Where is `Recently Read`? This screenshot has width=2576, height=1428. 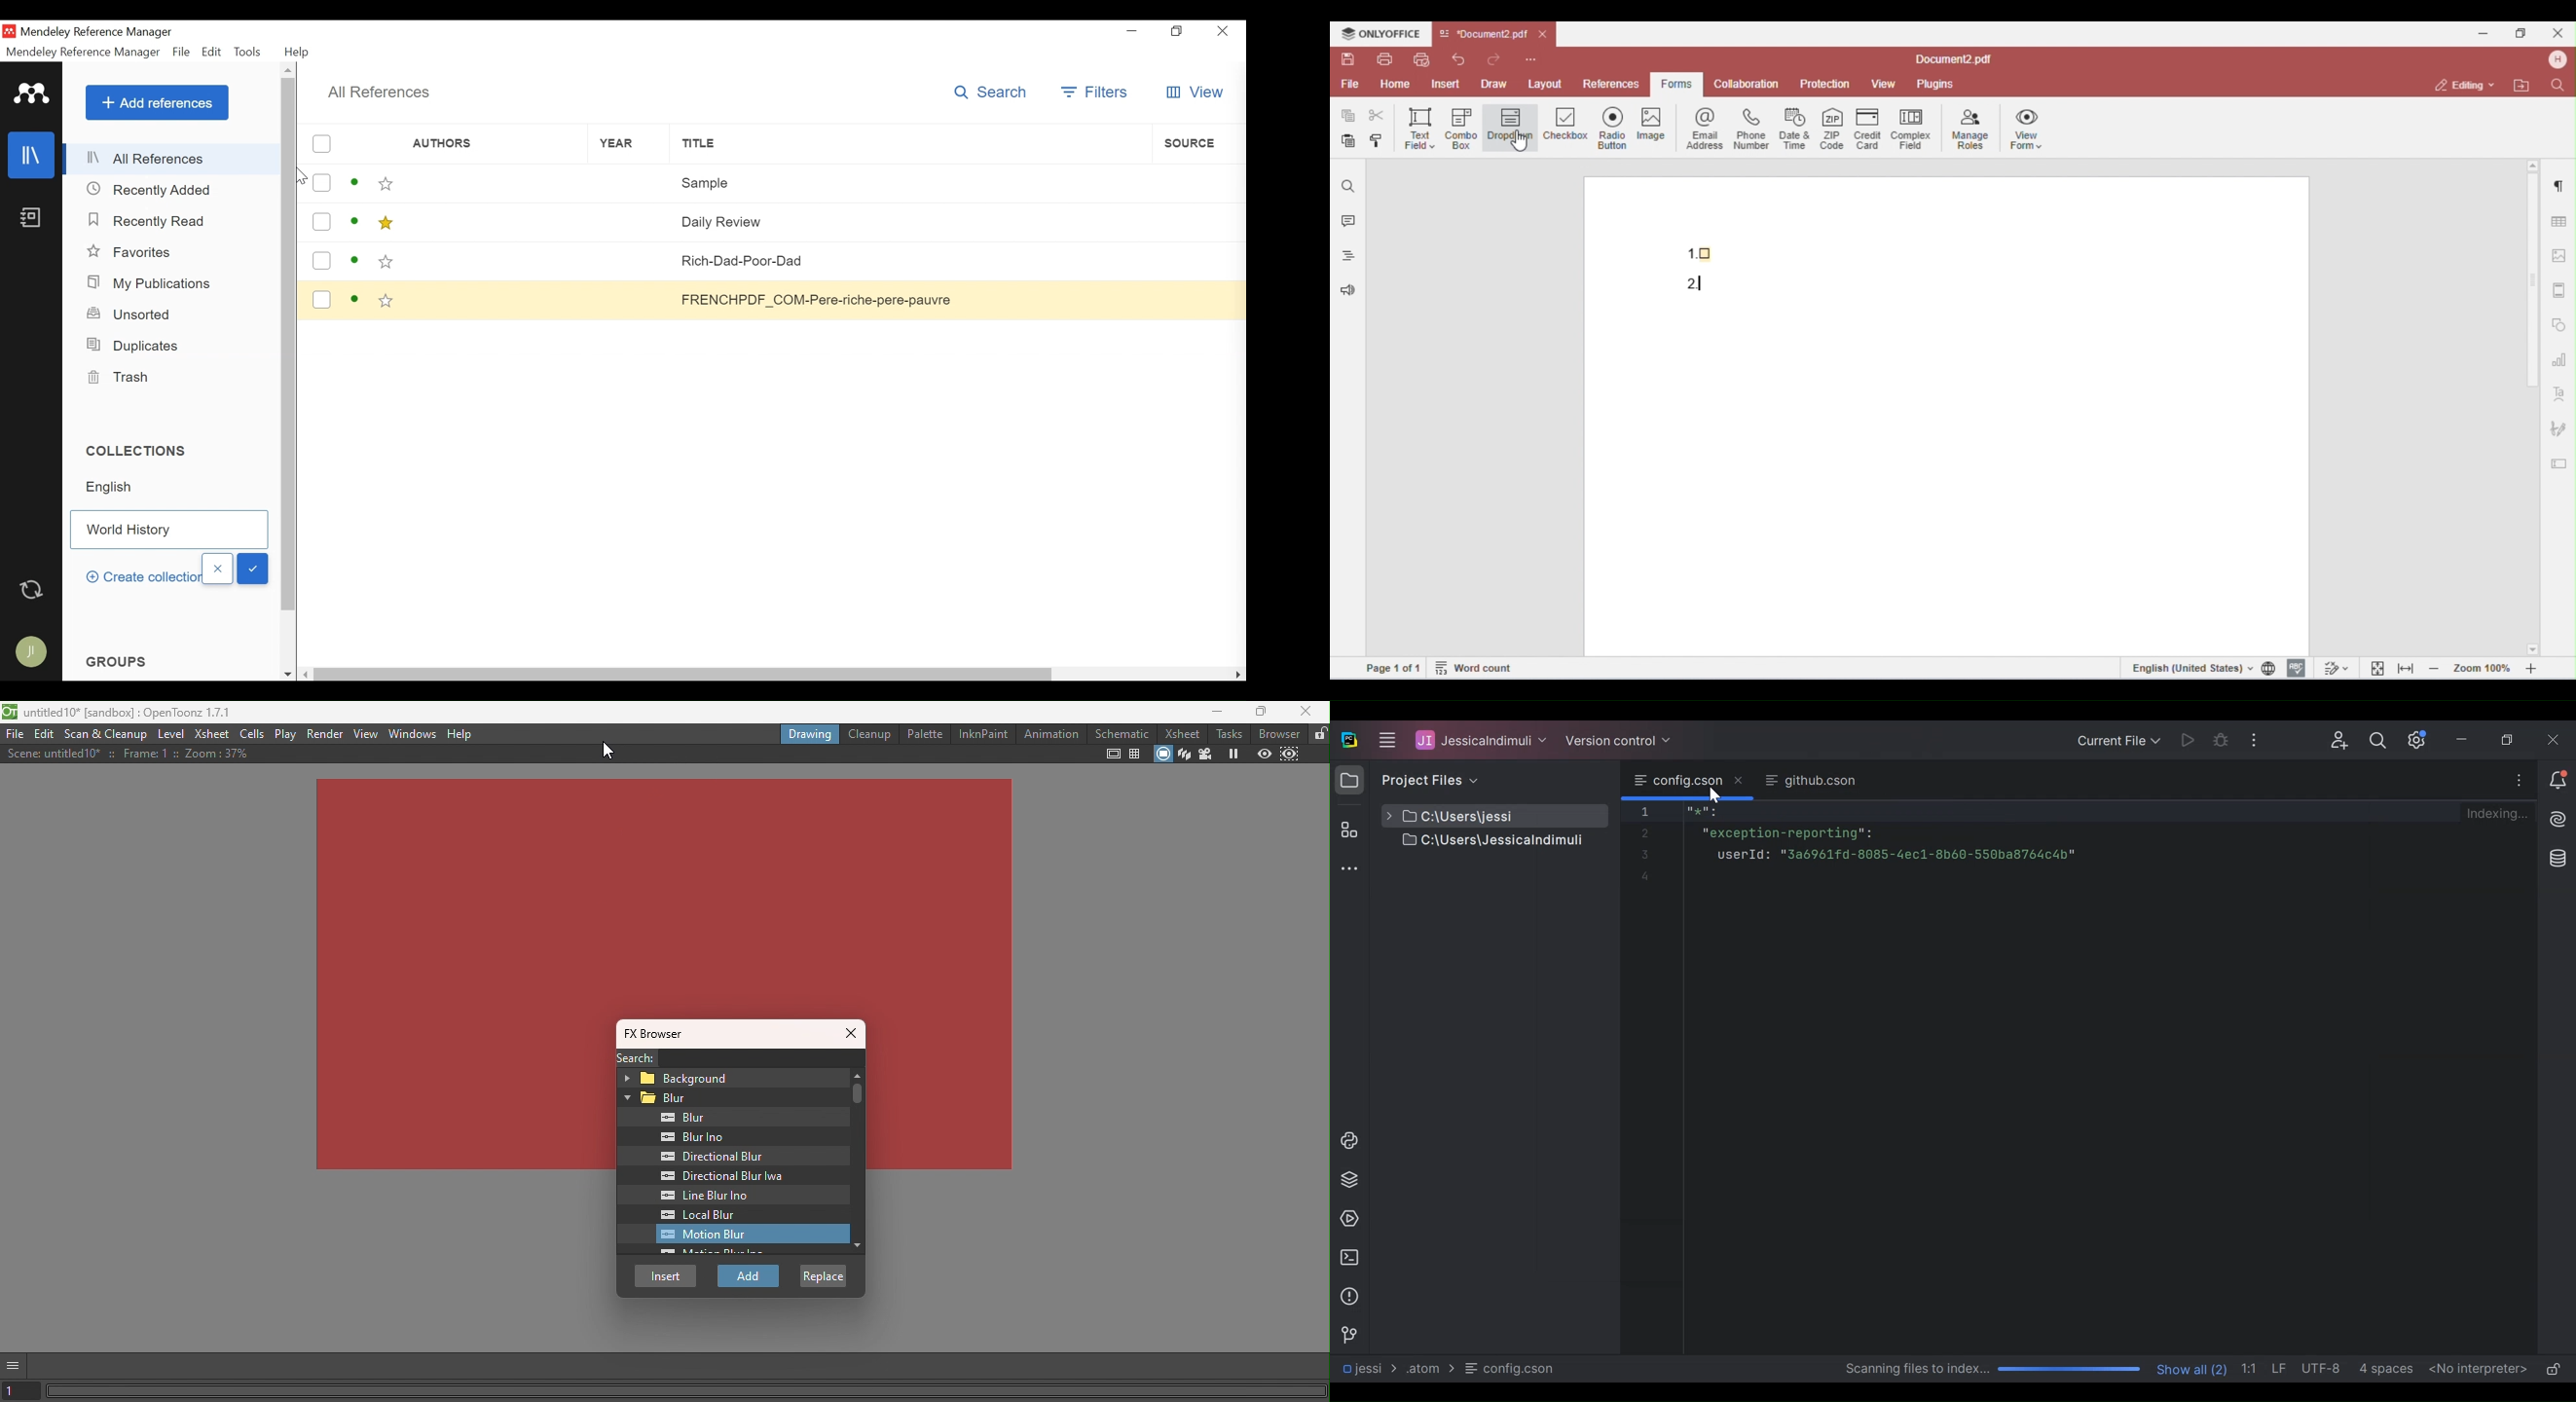 Recently Read is located at coordinates (147, 219).